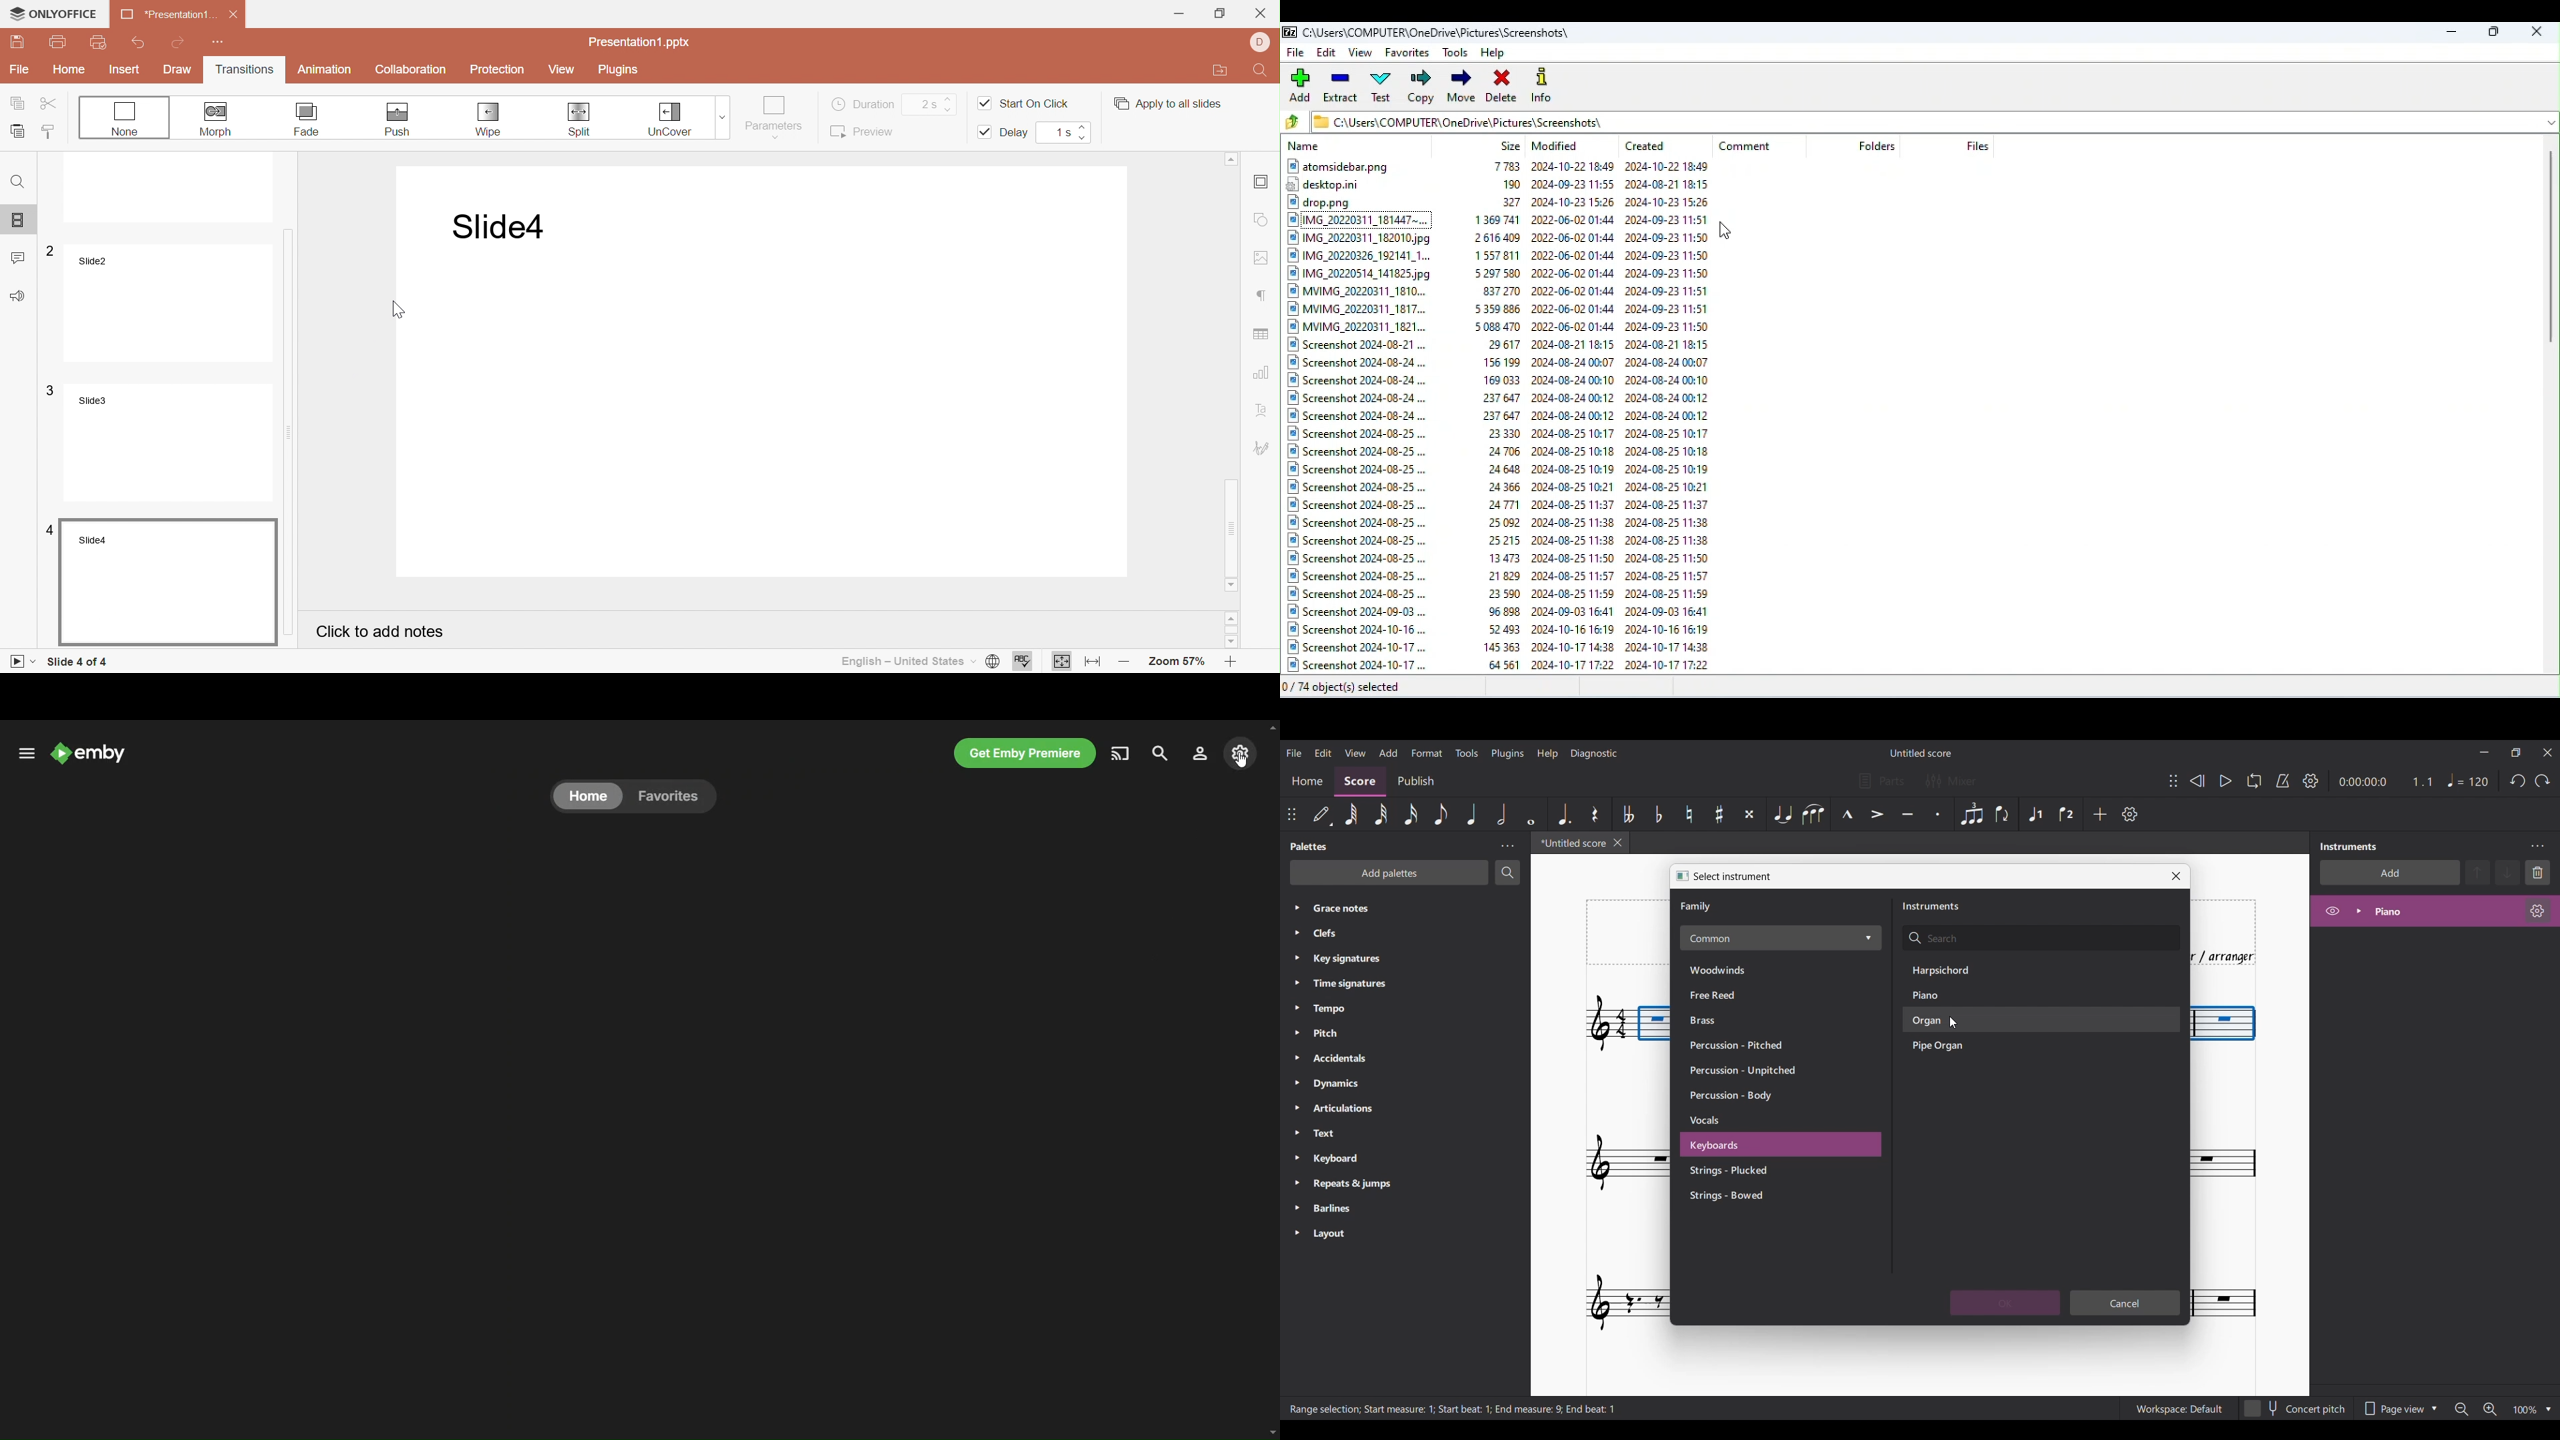  I want to click on Transitions, so click(244, 71).